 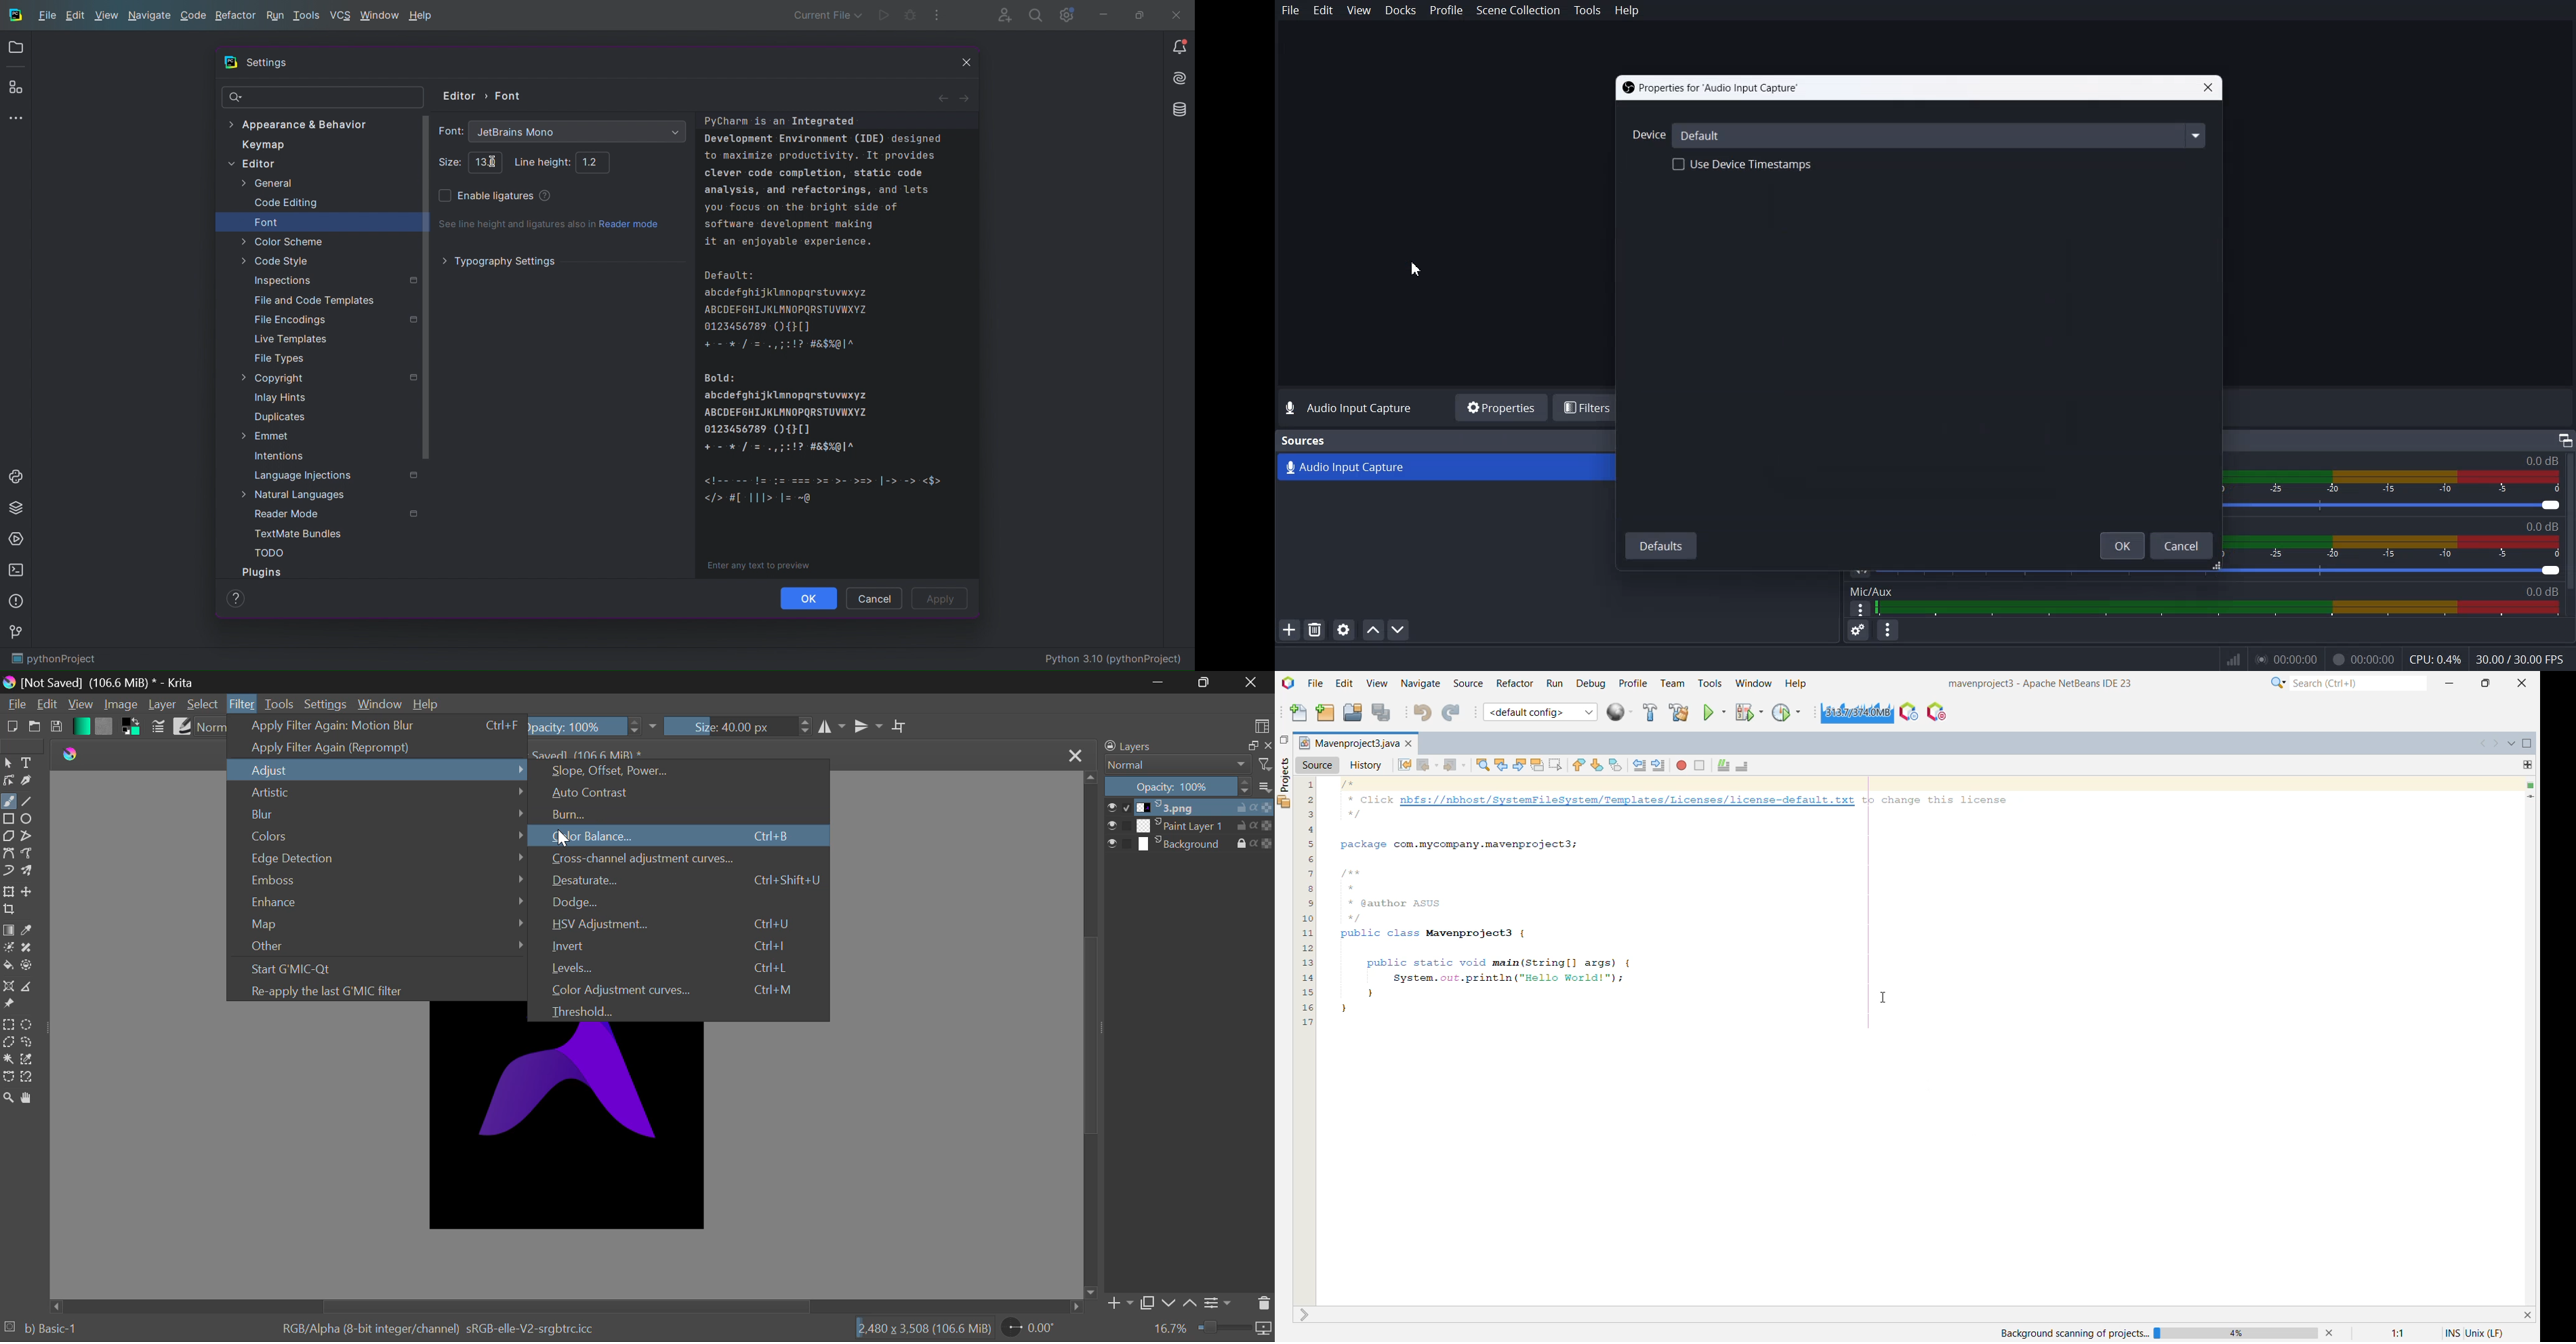 What do you see at coordinates (1648, 714) in the screenshot?
I see `Build Project` at bounding box center [1648, 714].